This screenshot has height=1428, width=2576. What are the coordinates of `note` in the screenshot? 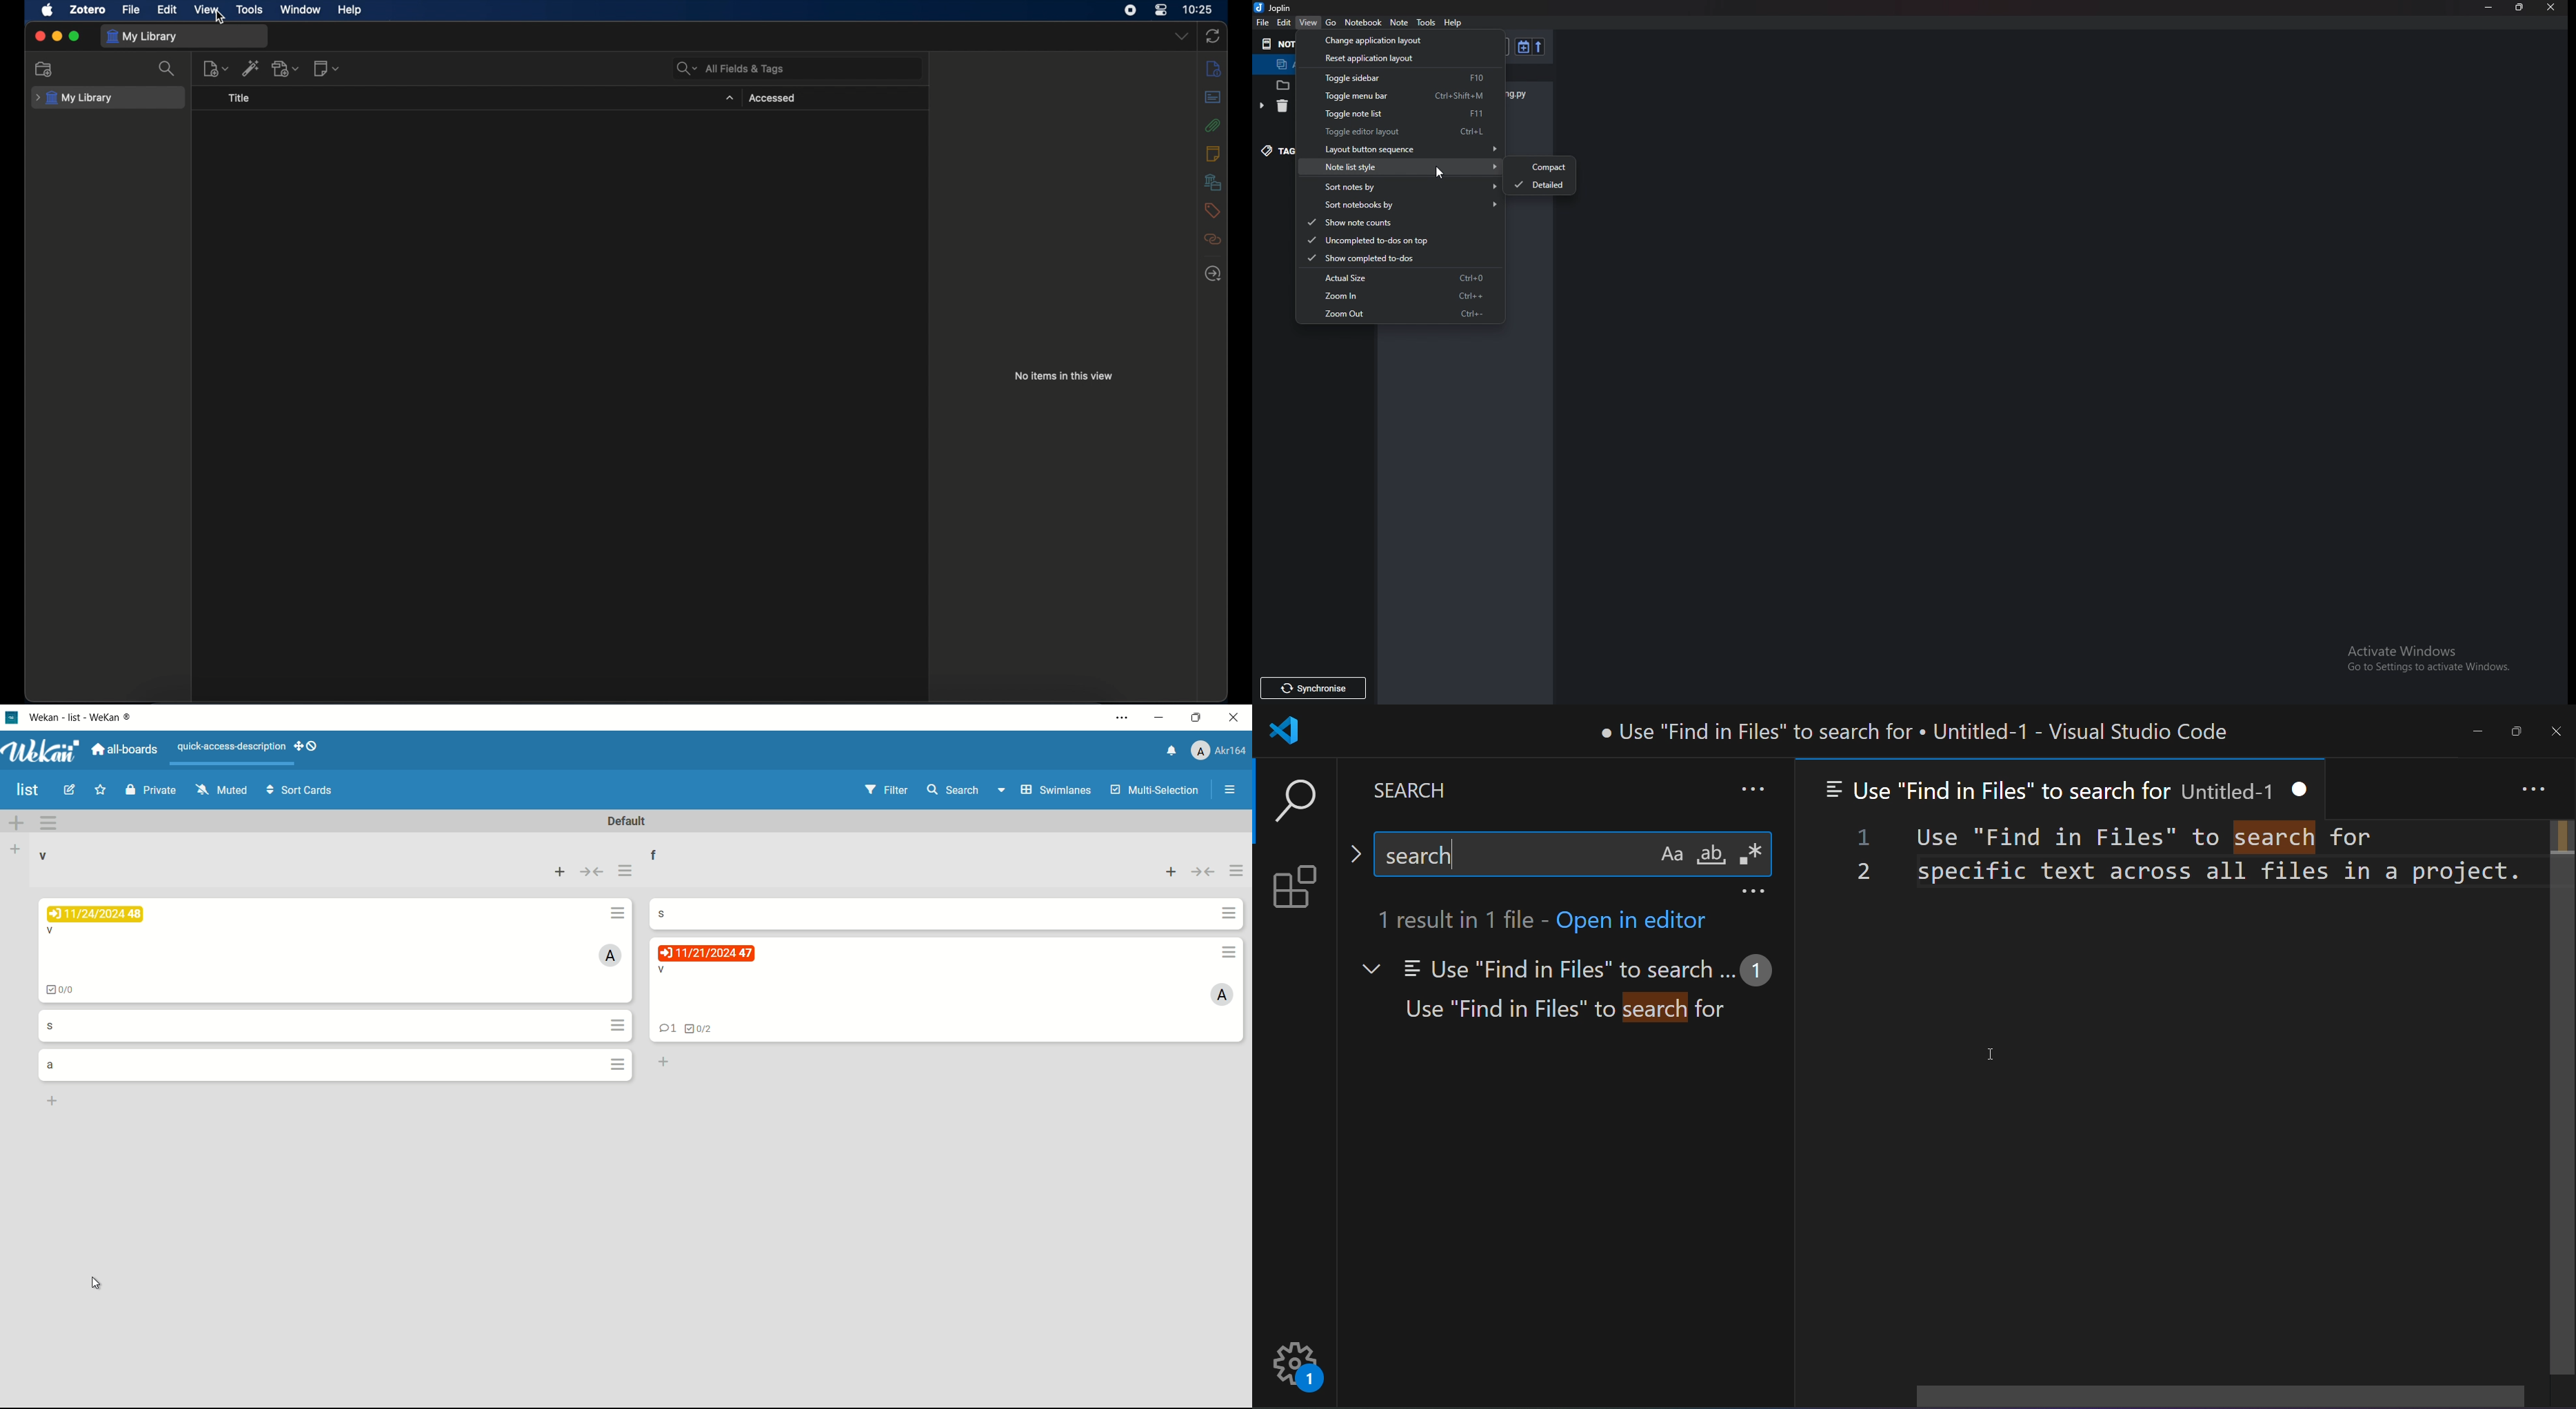 It's located at (1399, 23).